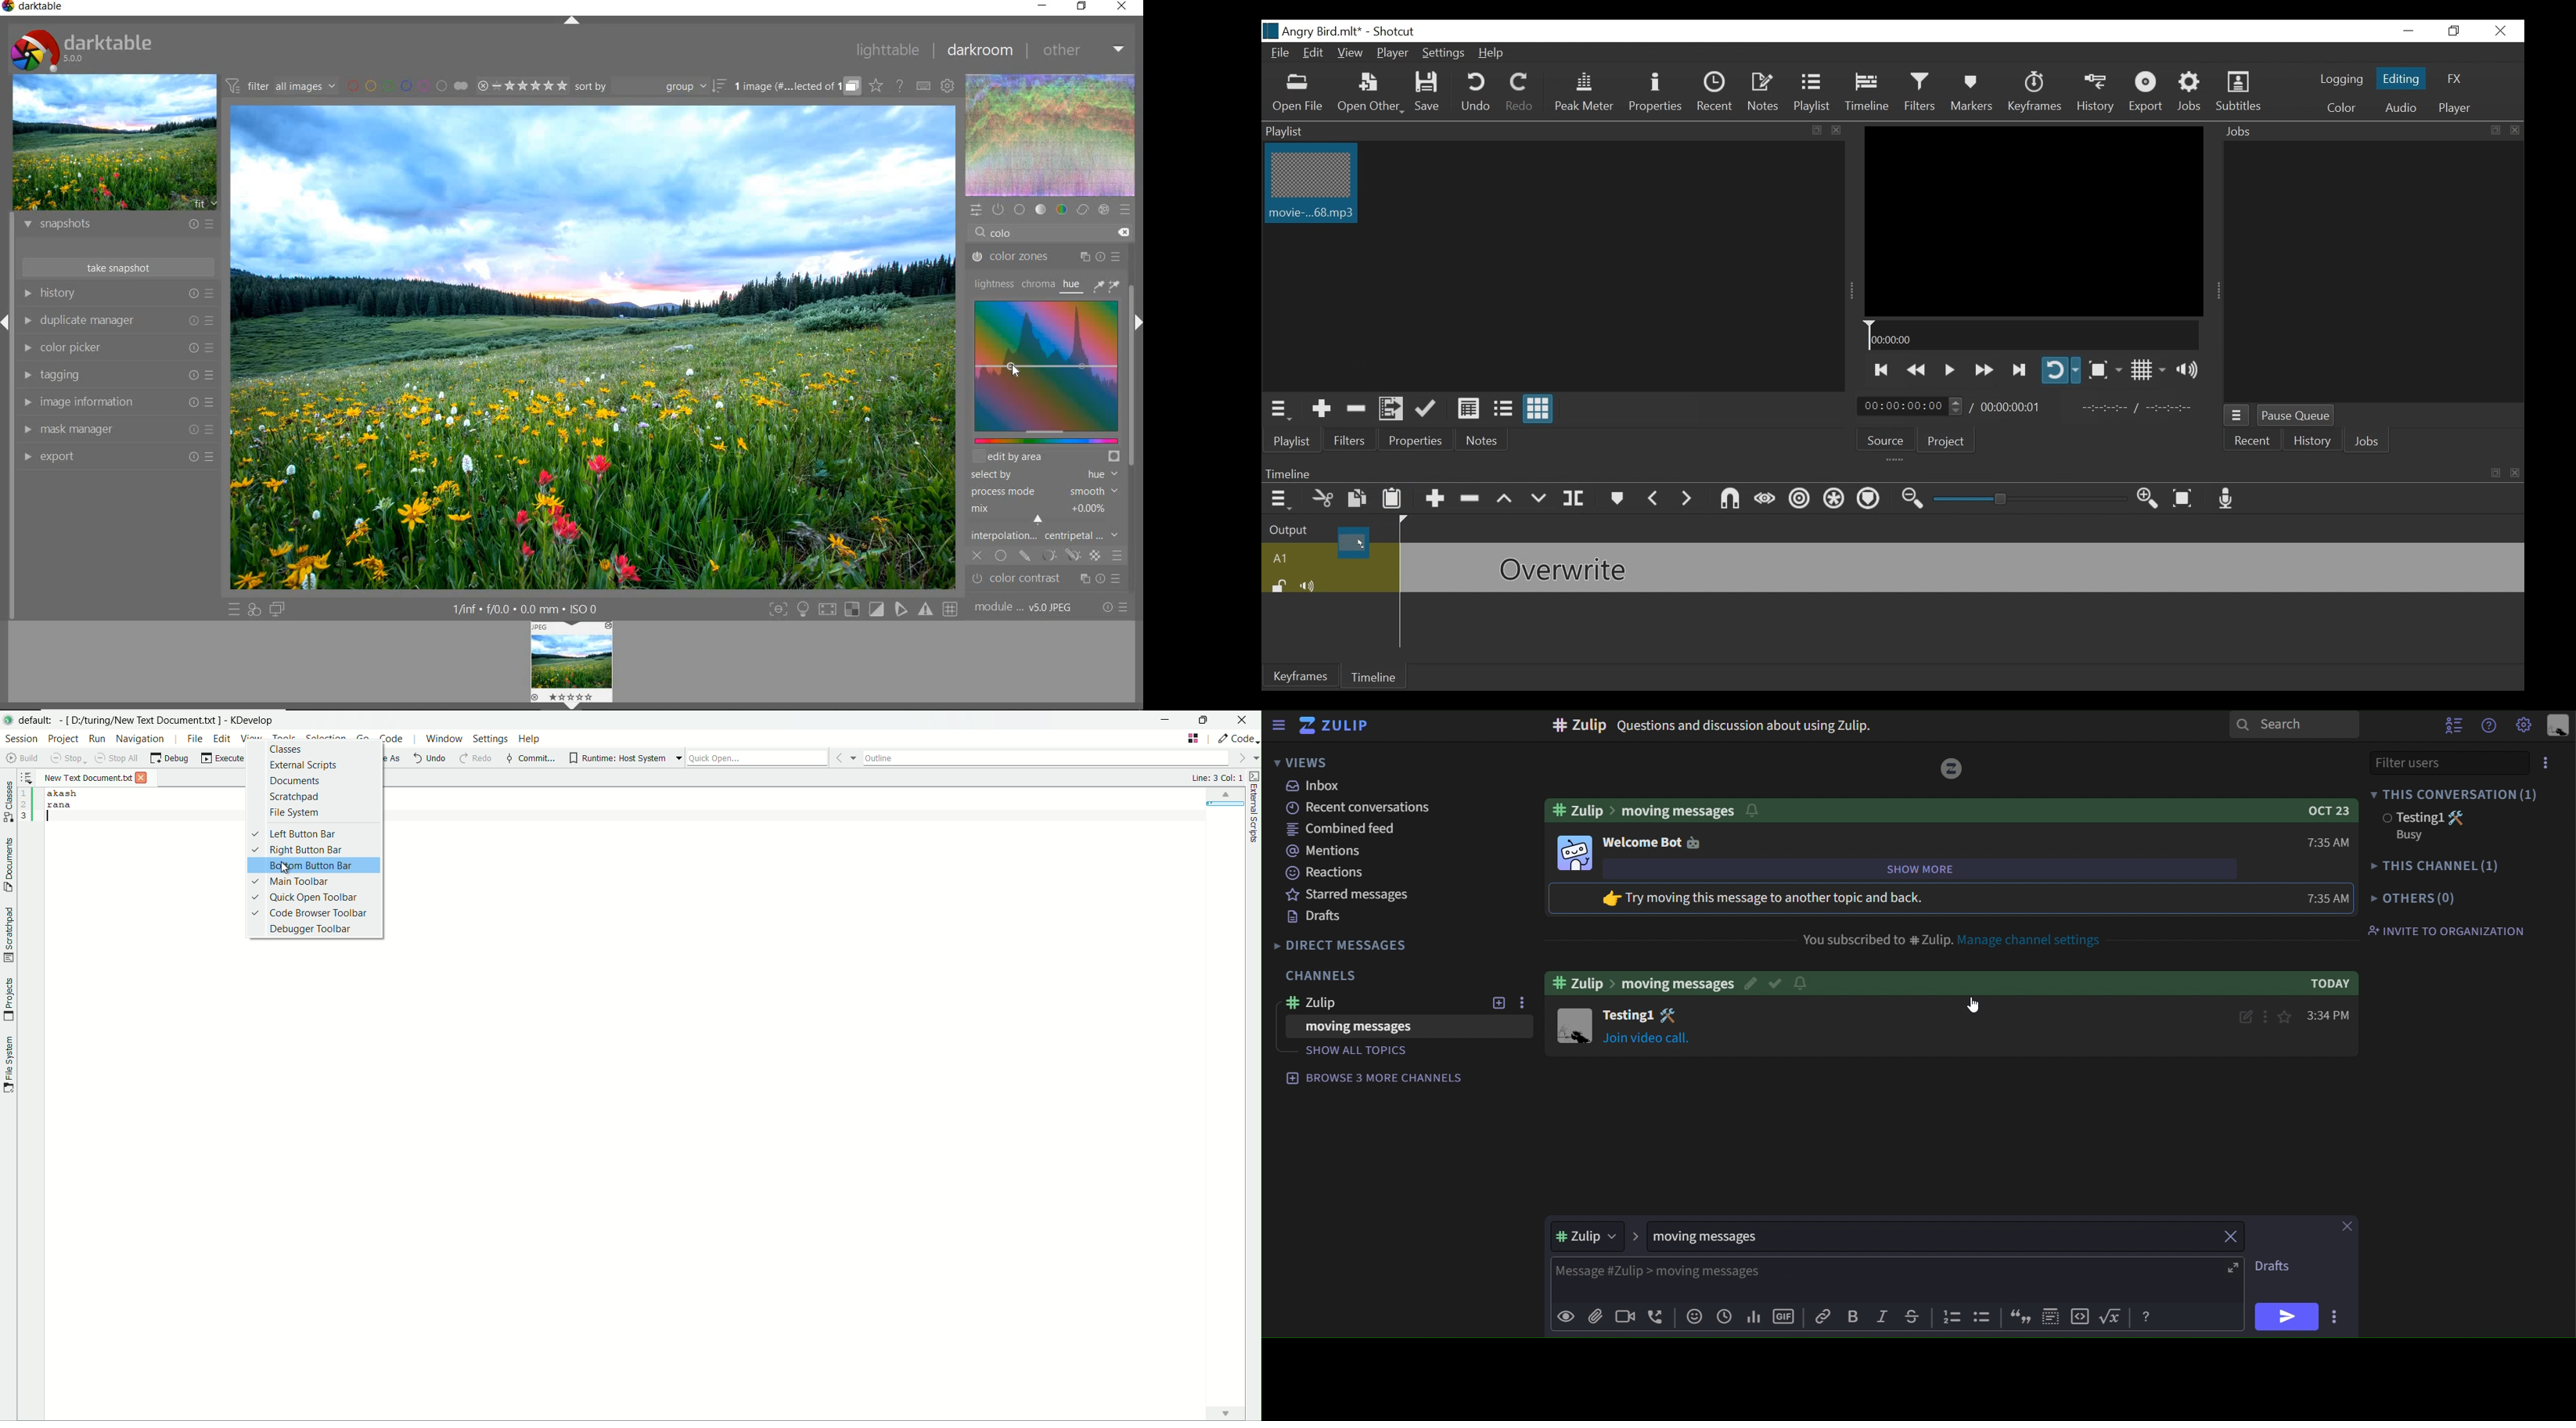 This screenshot has height=1428, width=2576. What do you see at coordinates (1624, 1317) in the screenshot?
I see `add video call` at bounding box center [1624, 1317].